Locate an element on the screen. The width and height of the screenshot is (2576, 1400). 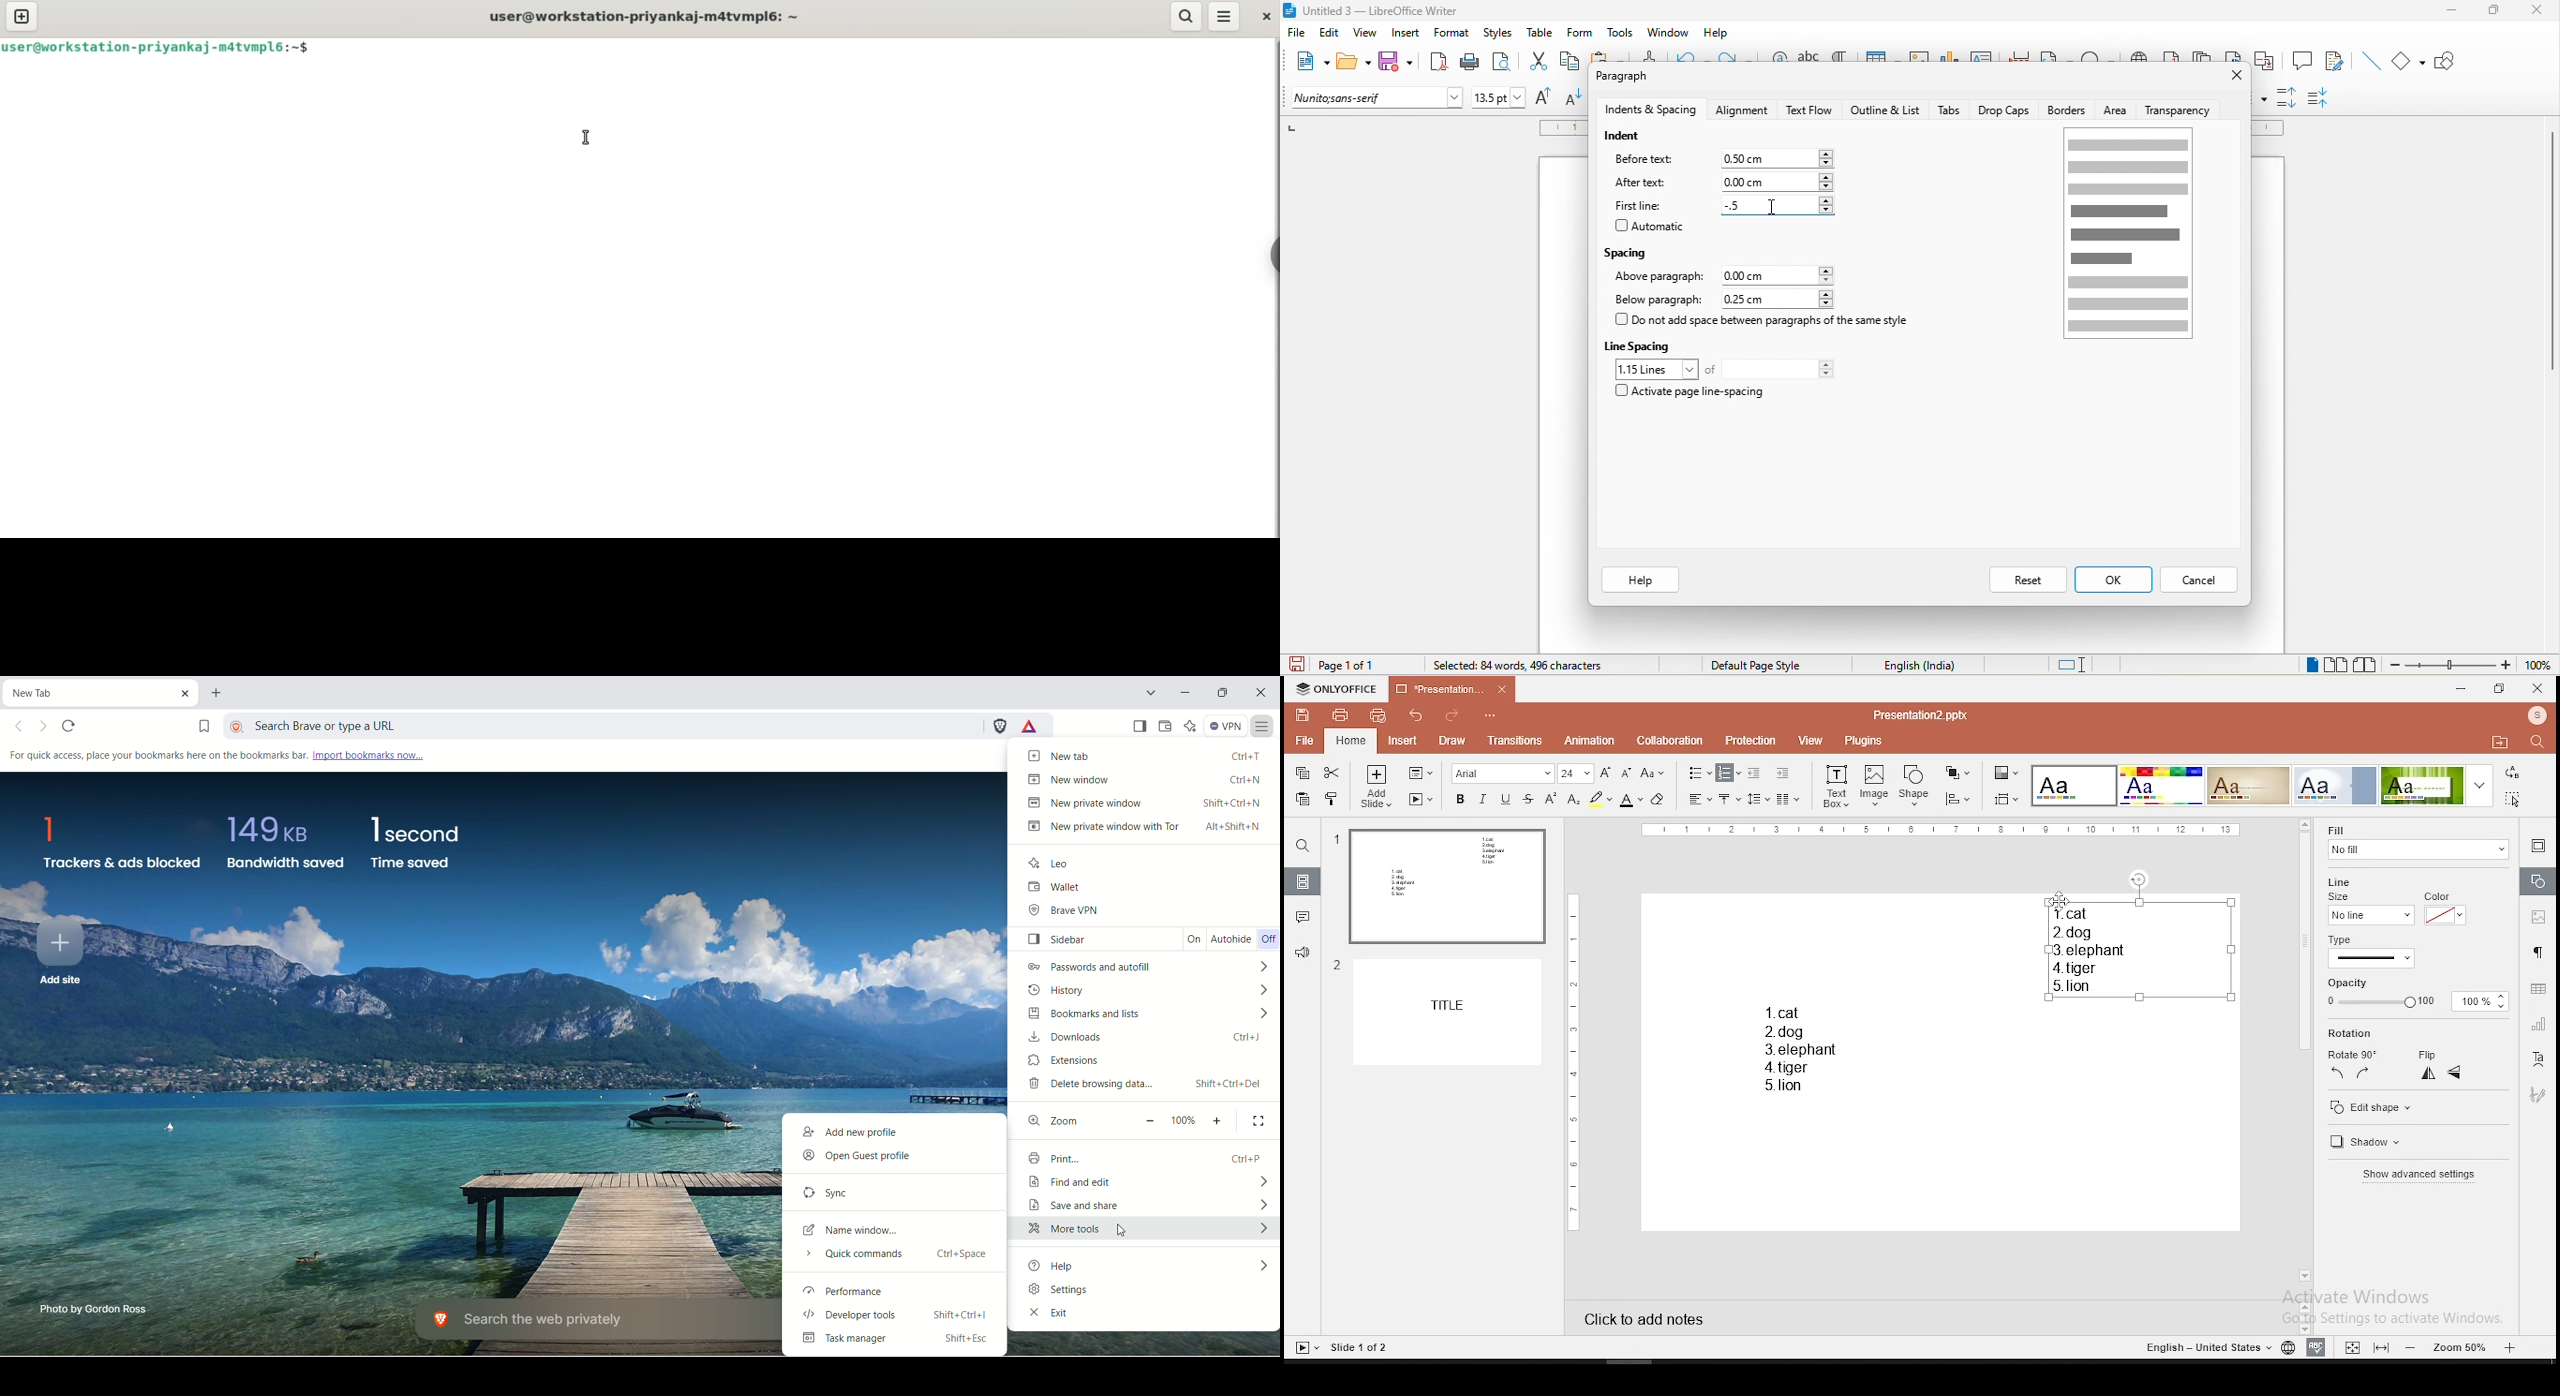
cut is located at coordinates (1334, 771).